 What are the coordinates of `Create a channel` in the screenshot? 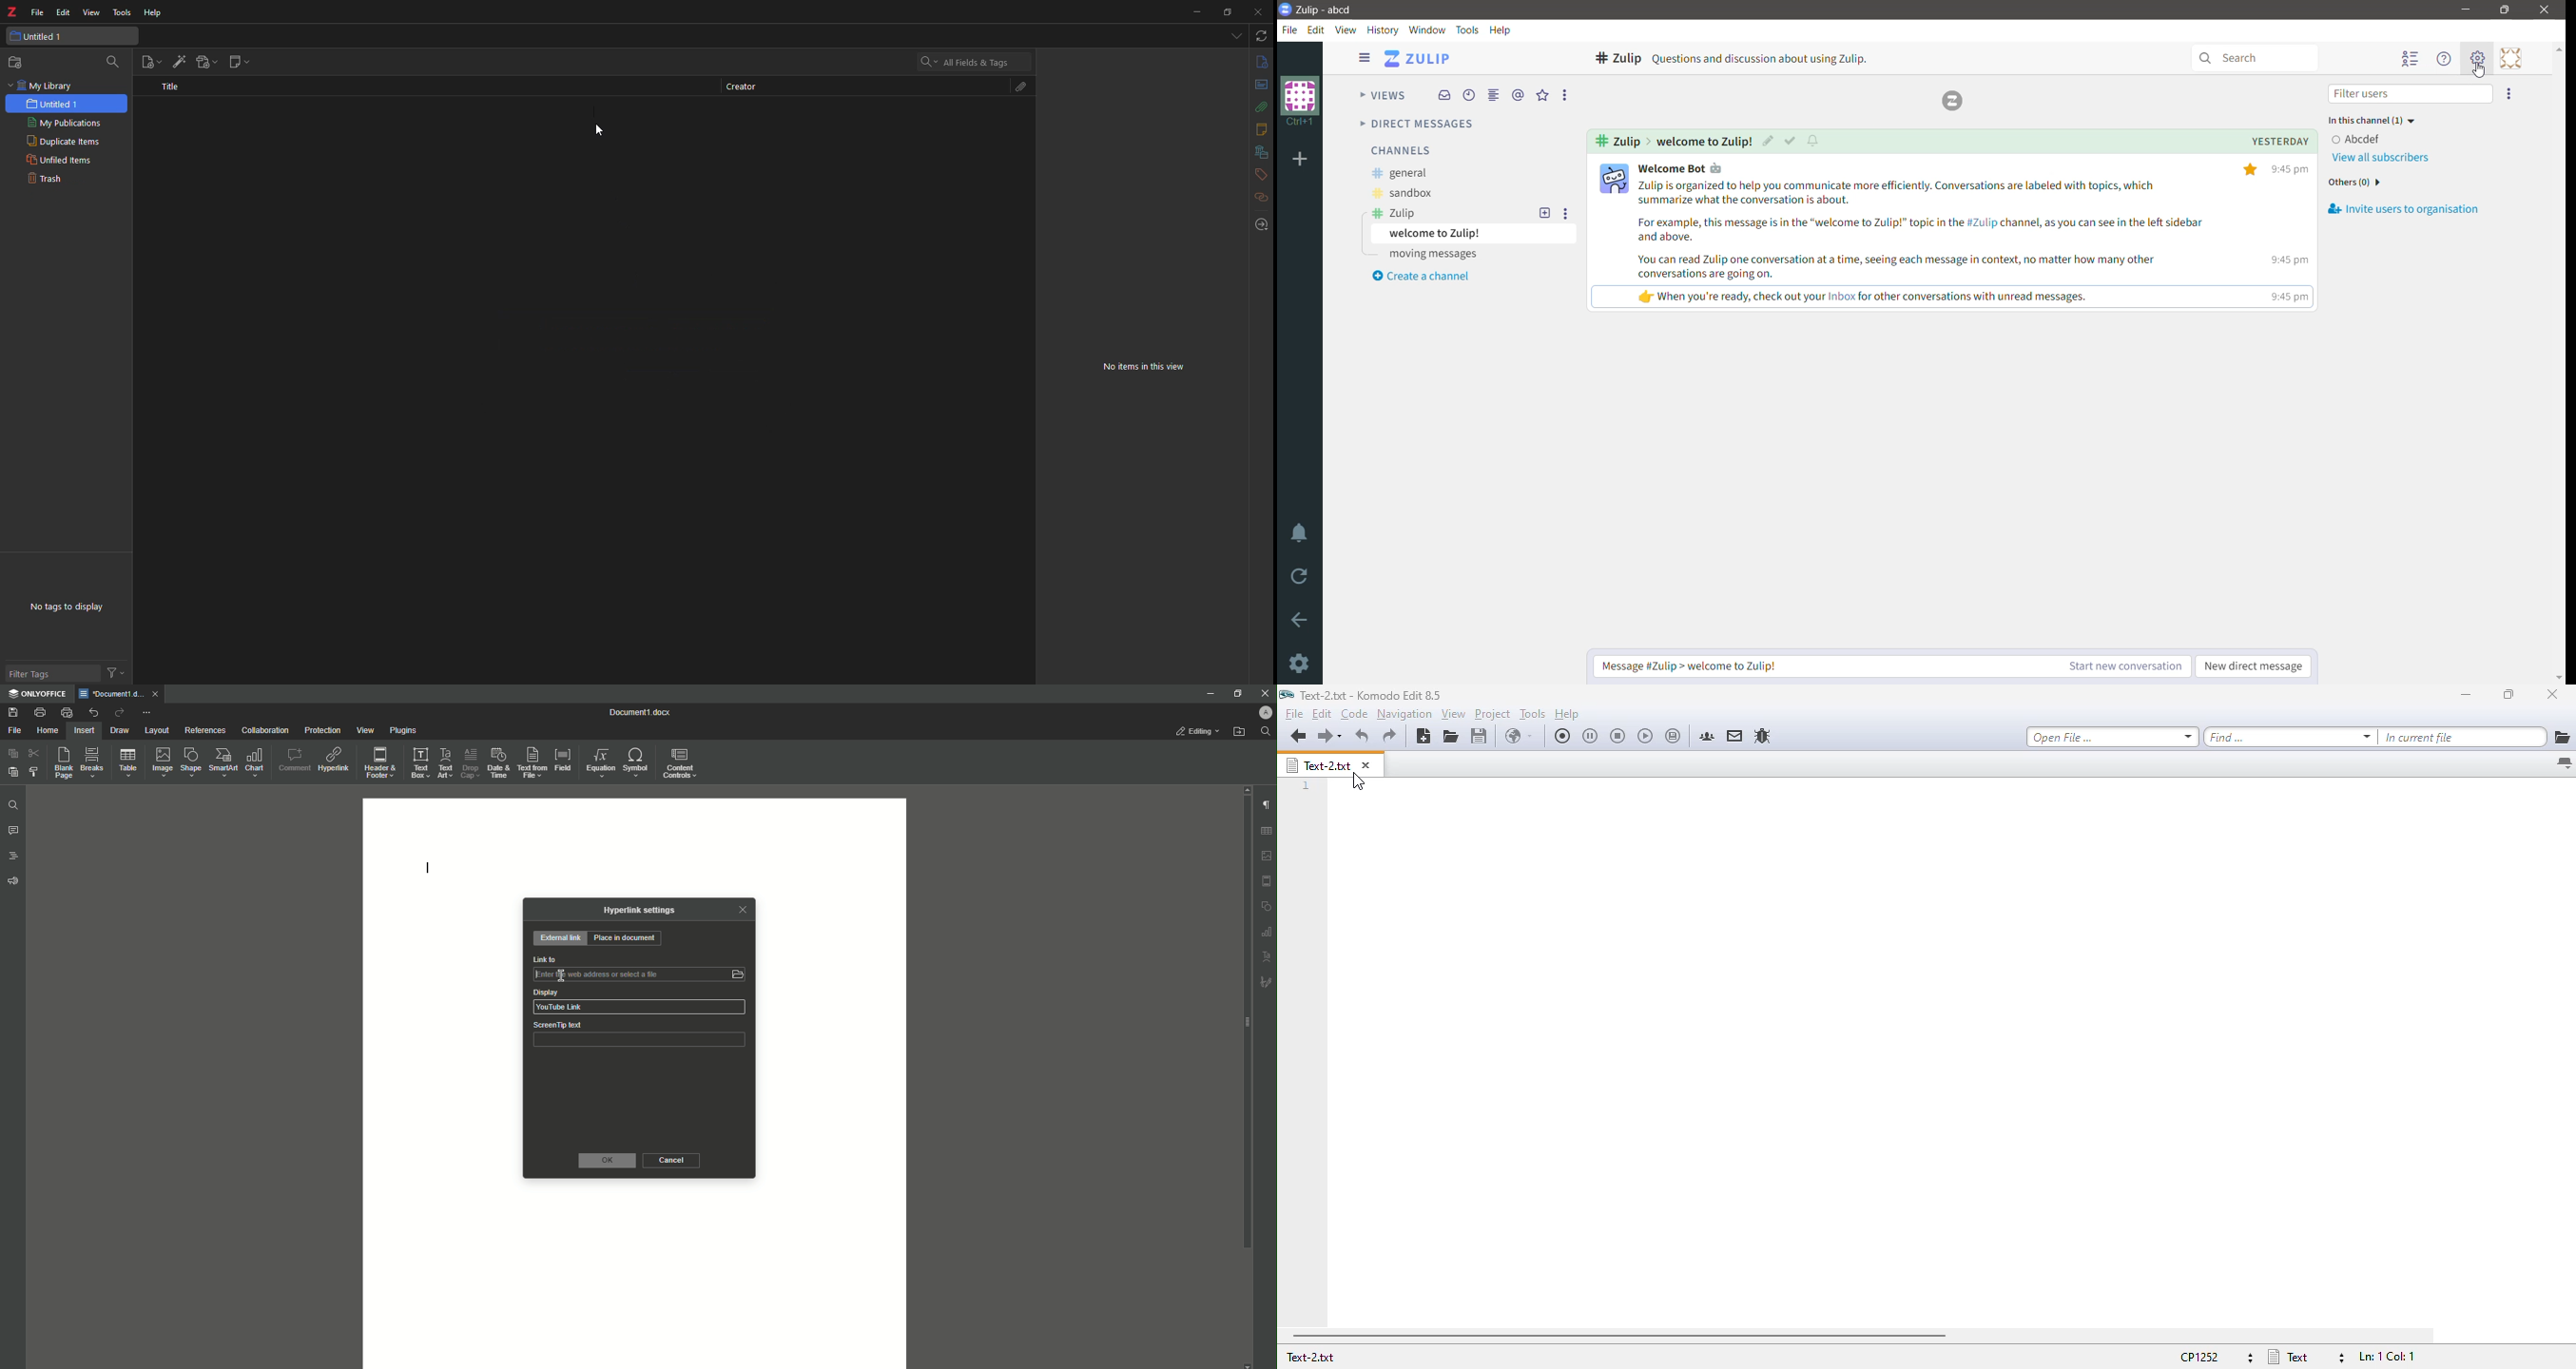 It's located at (1419, 278).